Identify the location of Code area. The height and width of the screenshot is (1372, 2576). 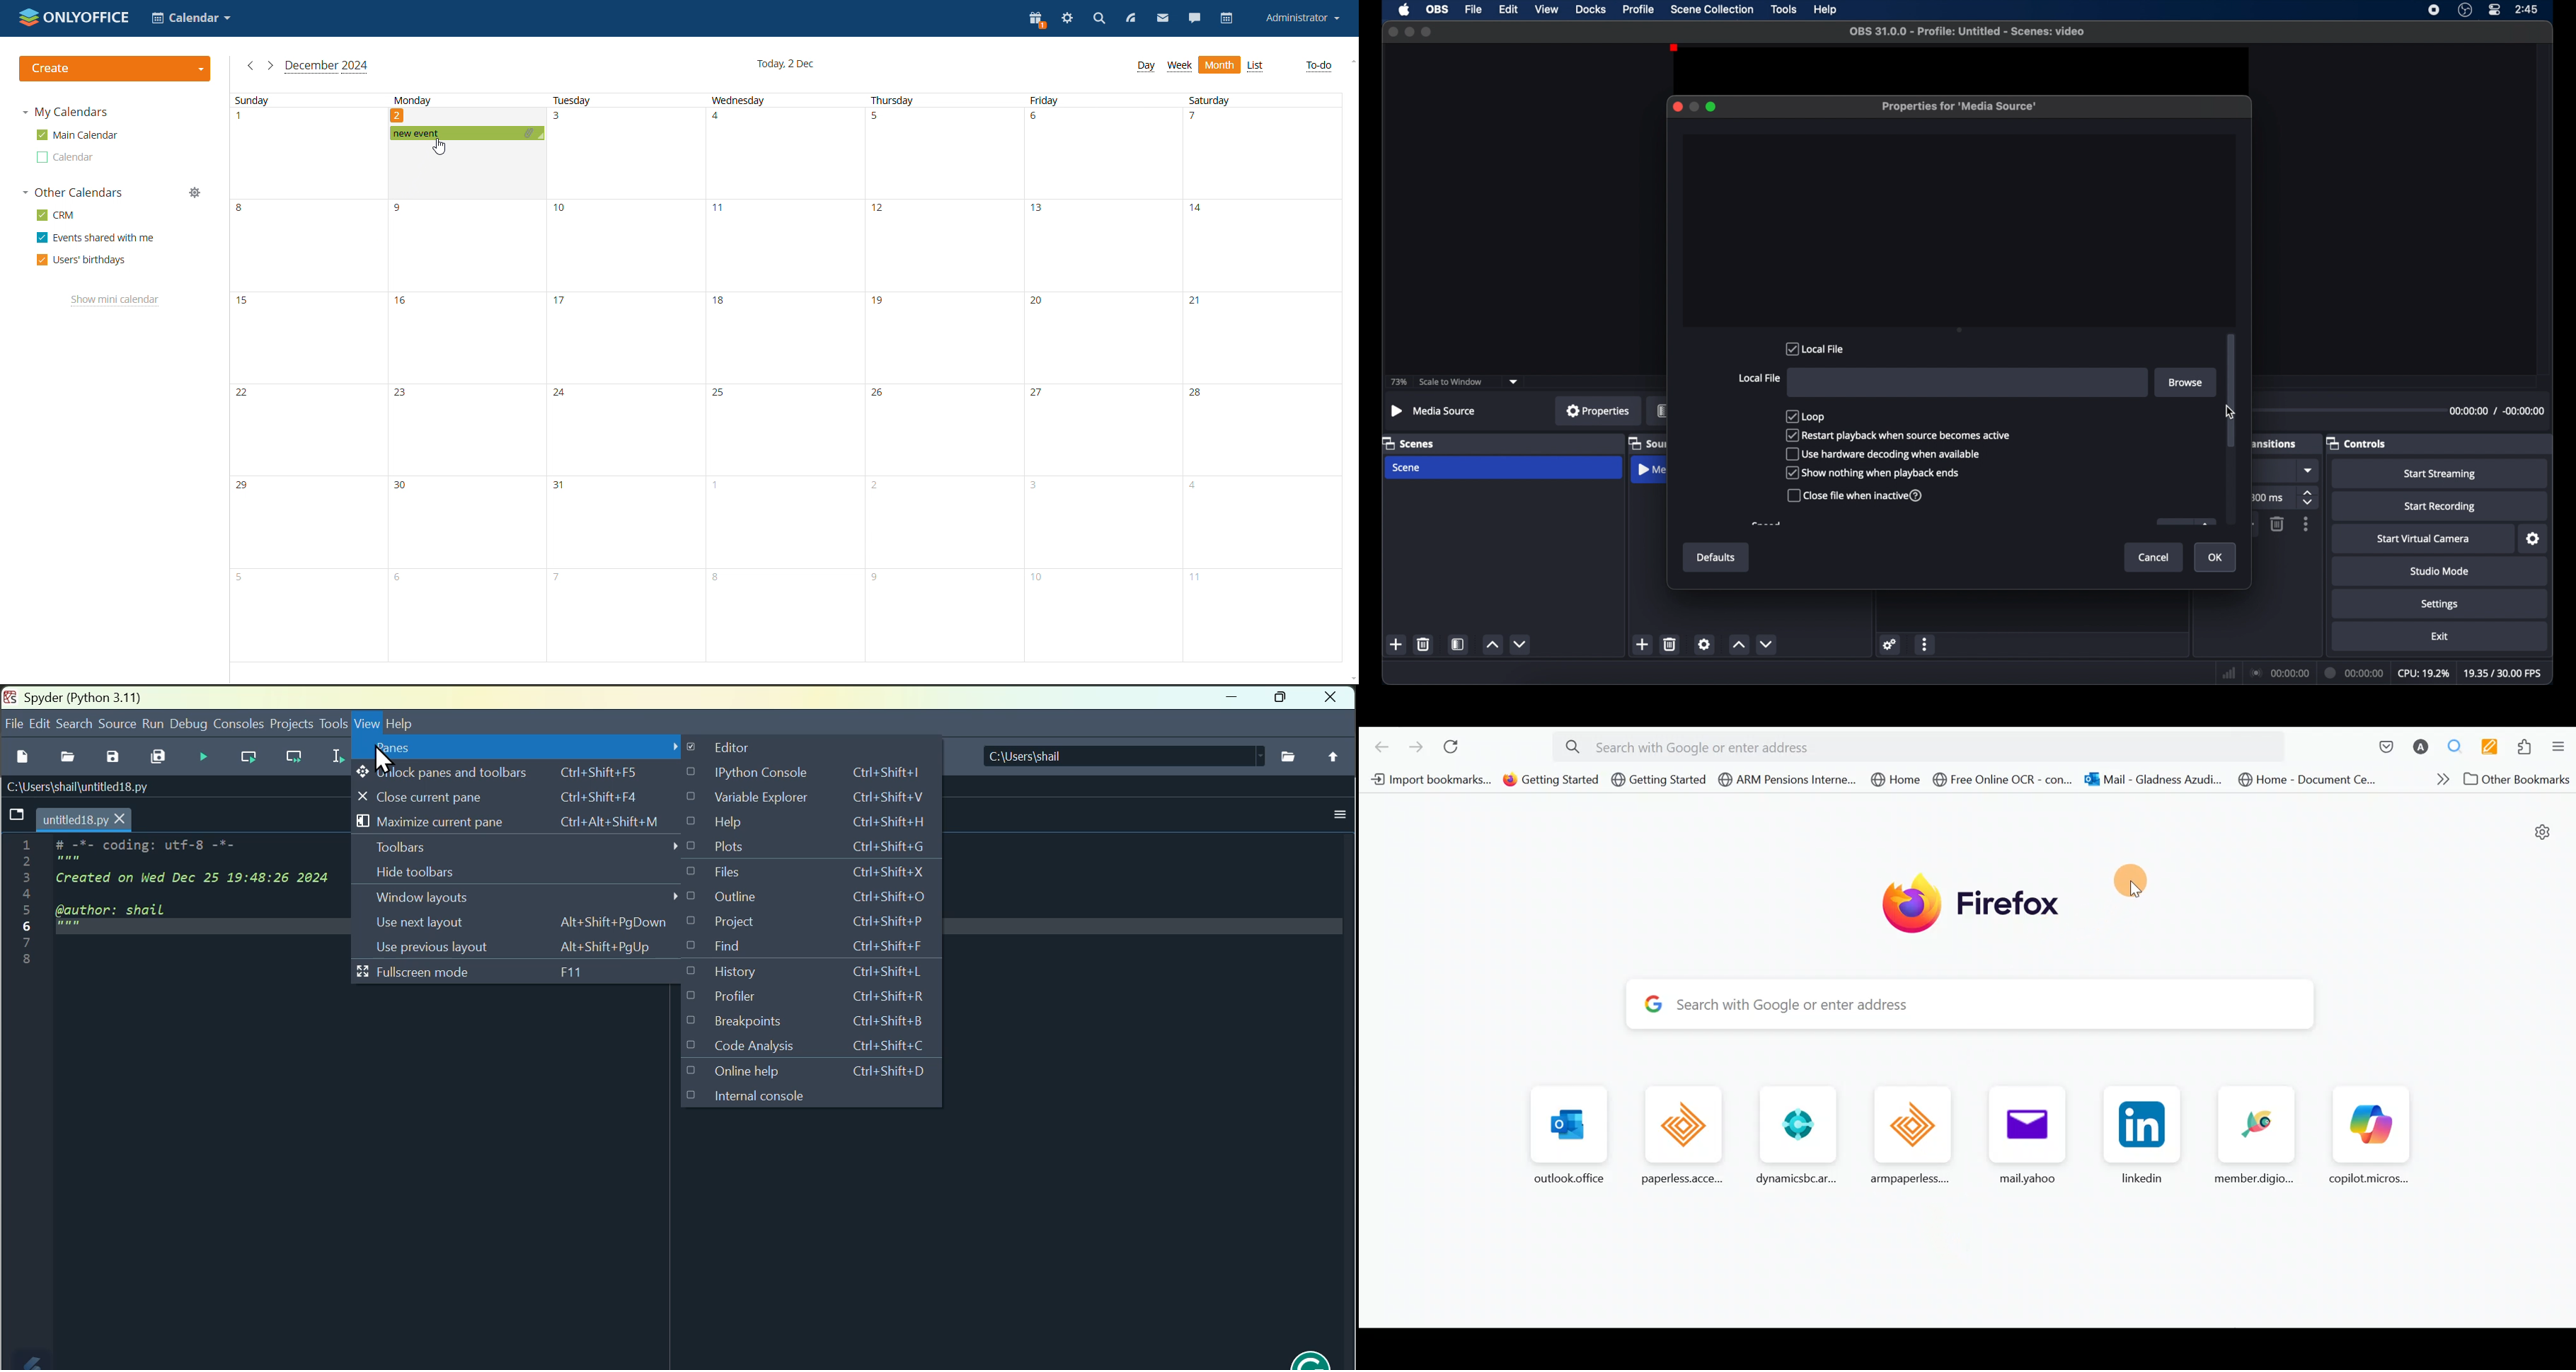
(194, 917).